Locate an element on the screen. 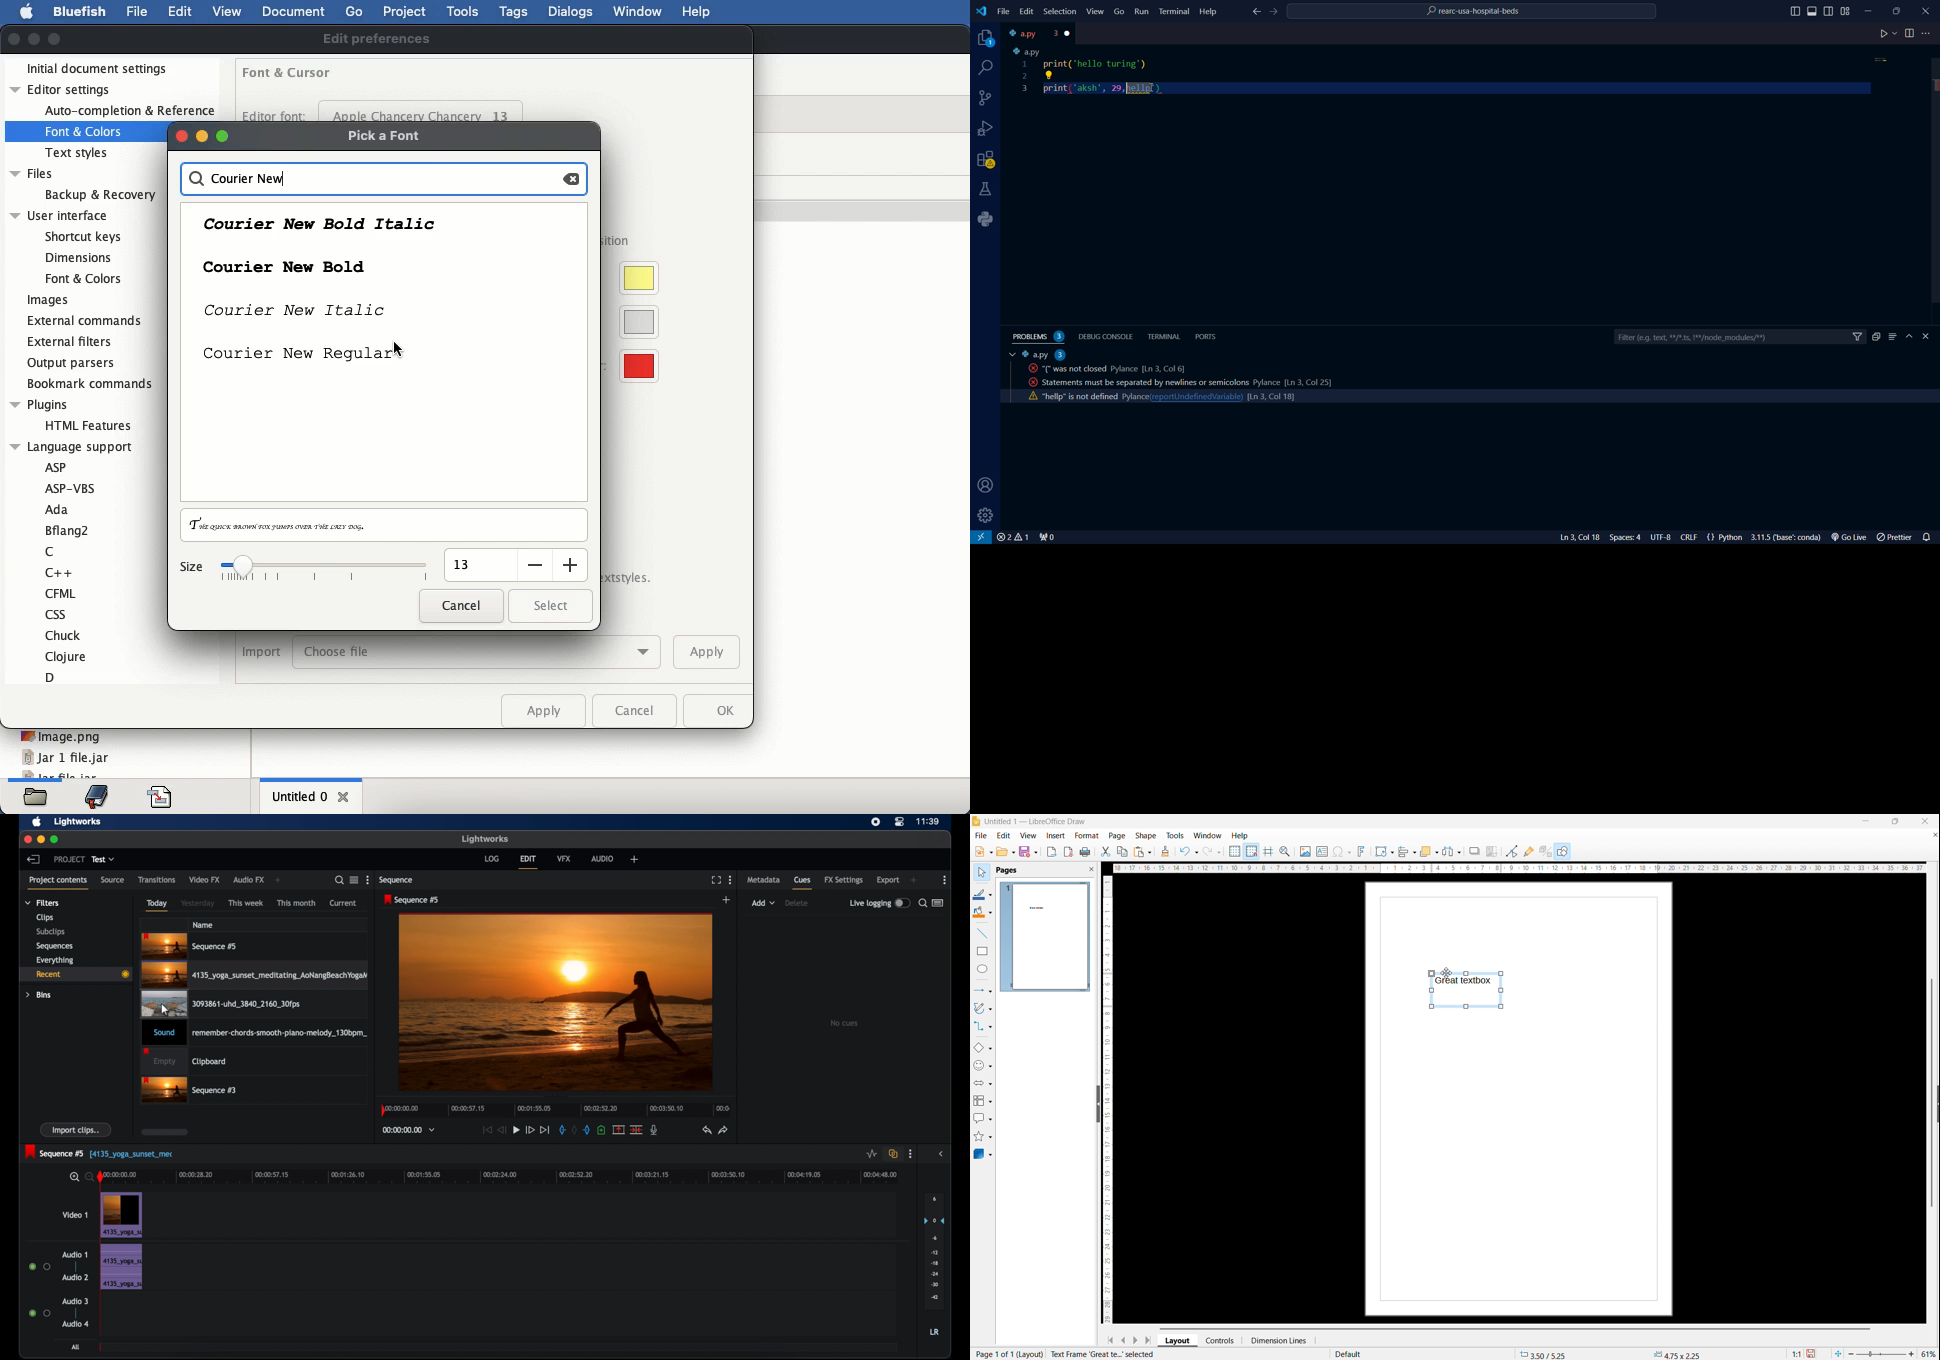  select is located at coordinates (549, 603).